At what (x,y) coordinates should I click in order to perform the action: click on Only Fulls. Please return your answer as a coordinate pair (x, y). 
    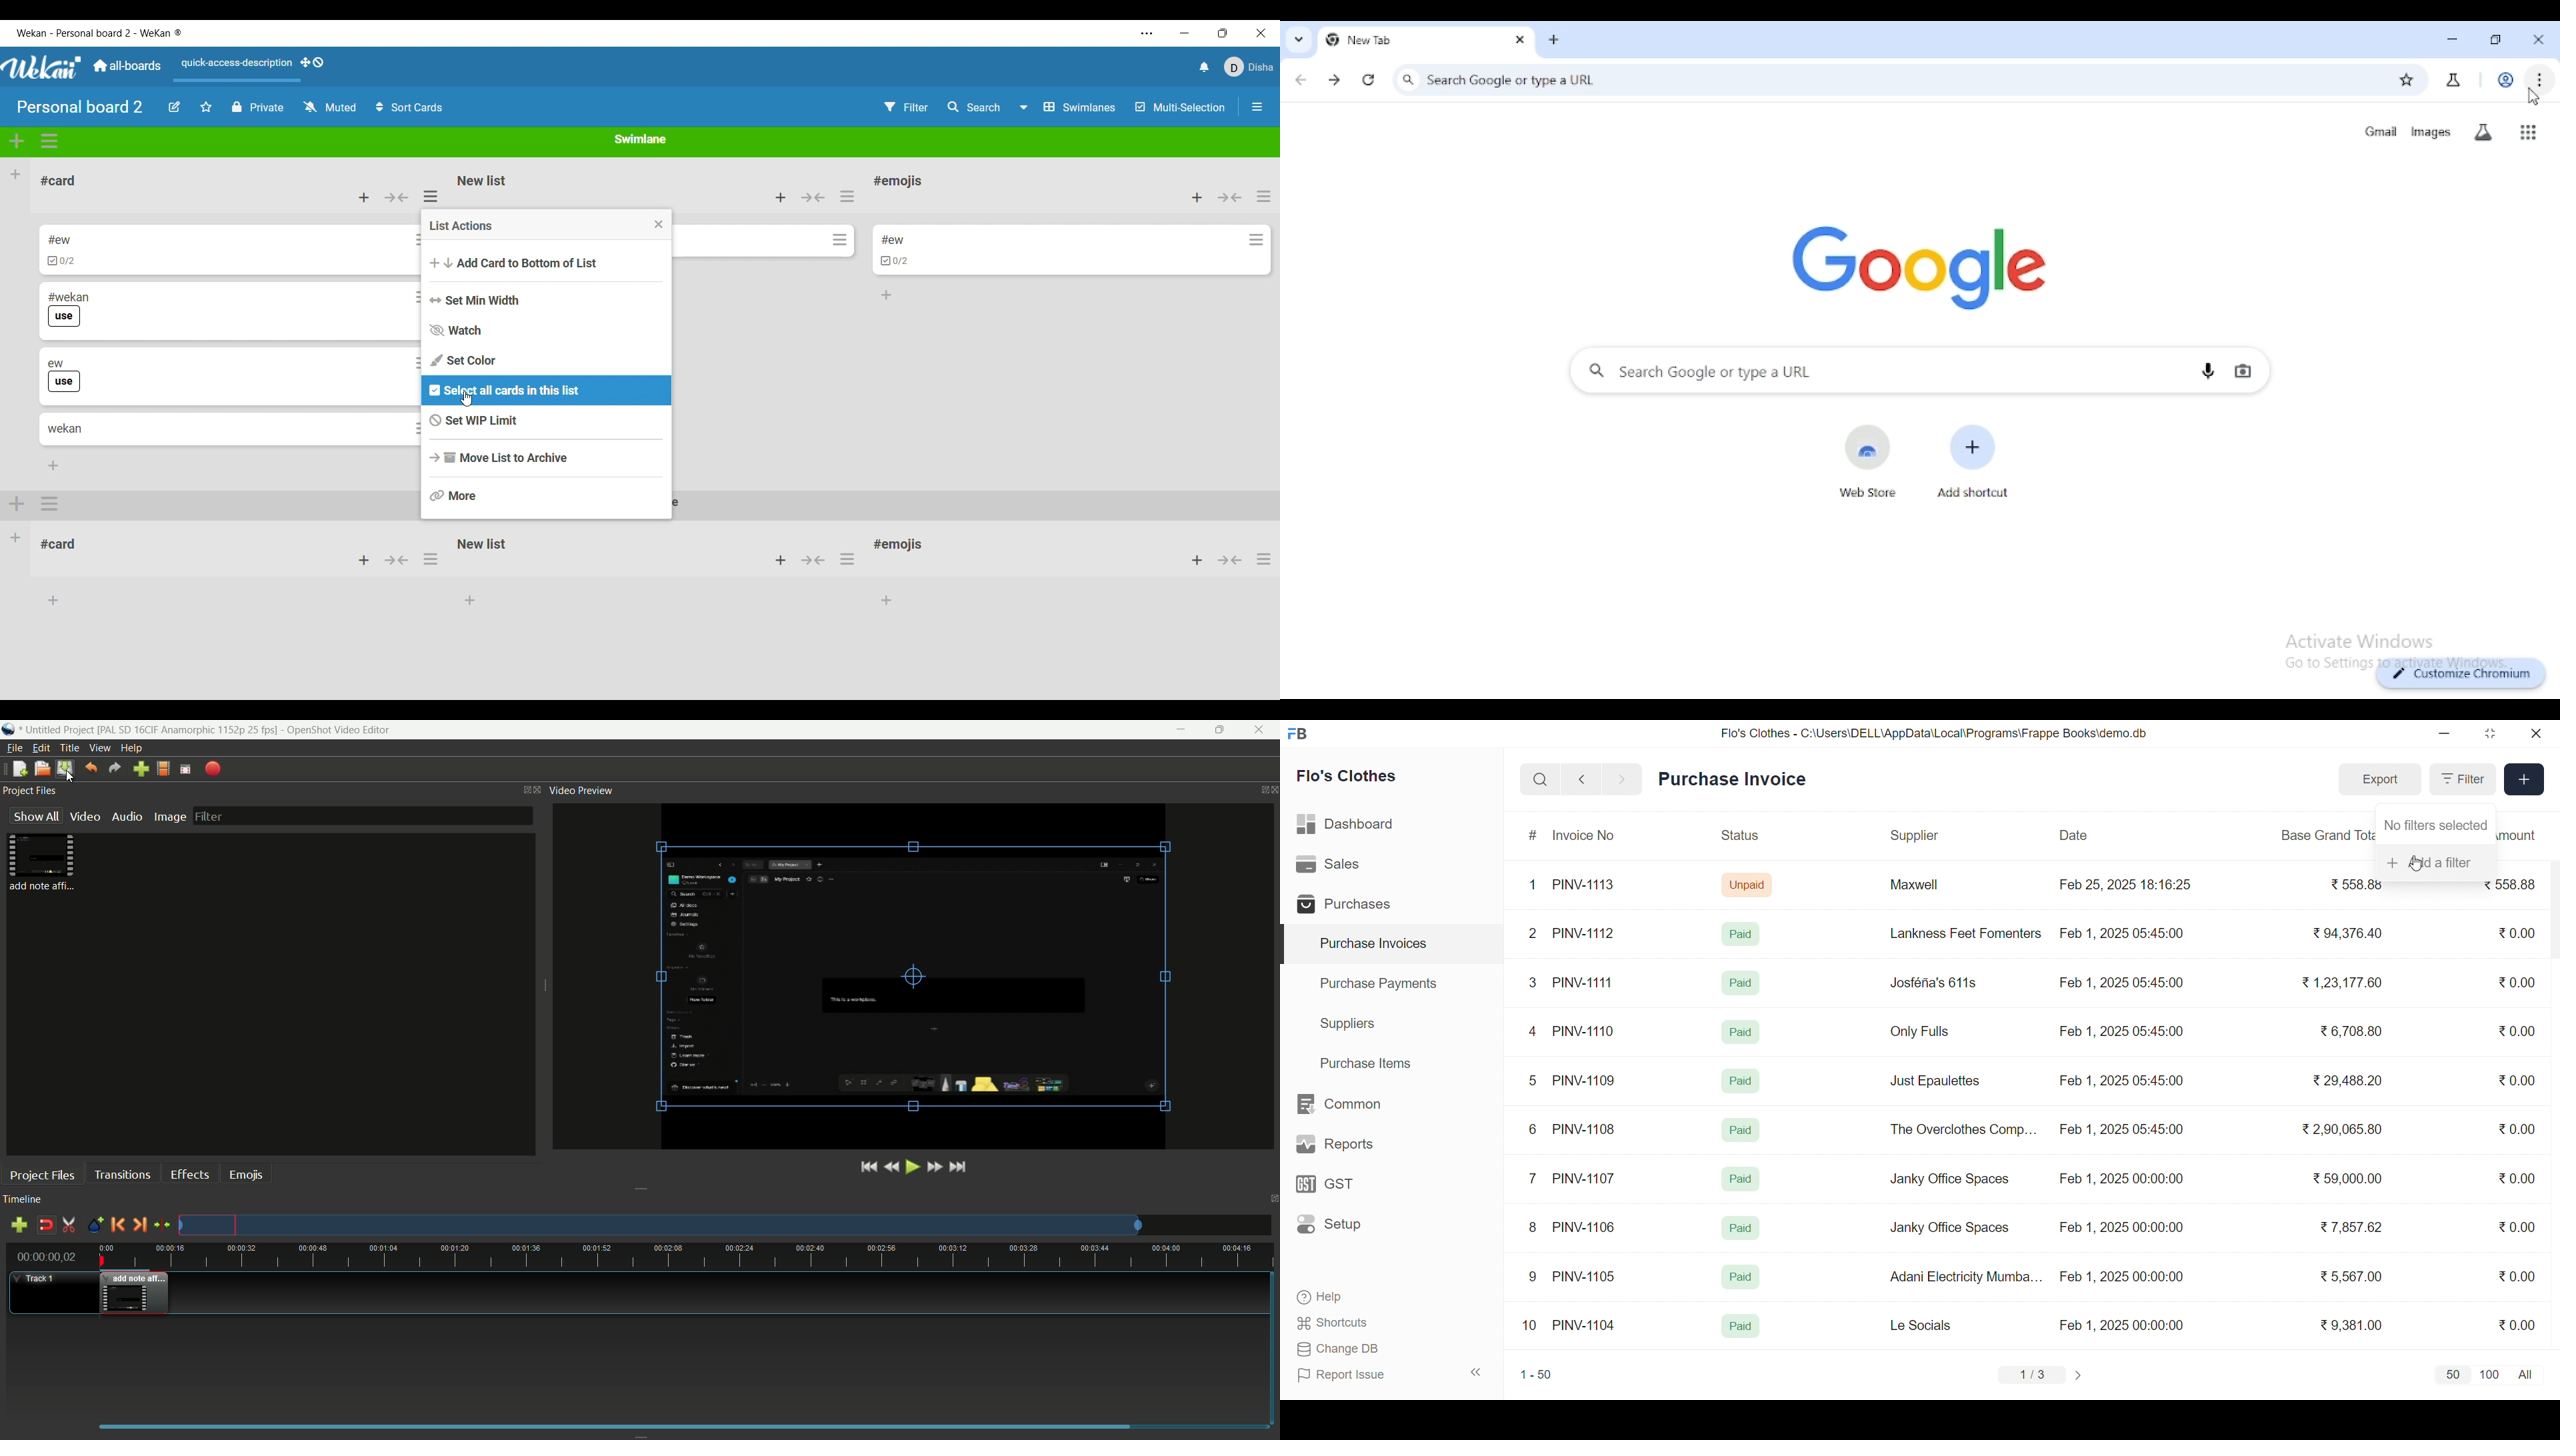
    Looking at the image, I should click on (1925, 1035).